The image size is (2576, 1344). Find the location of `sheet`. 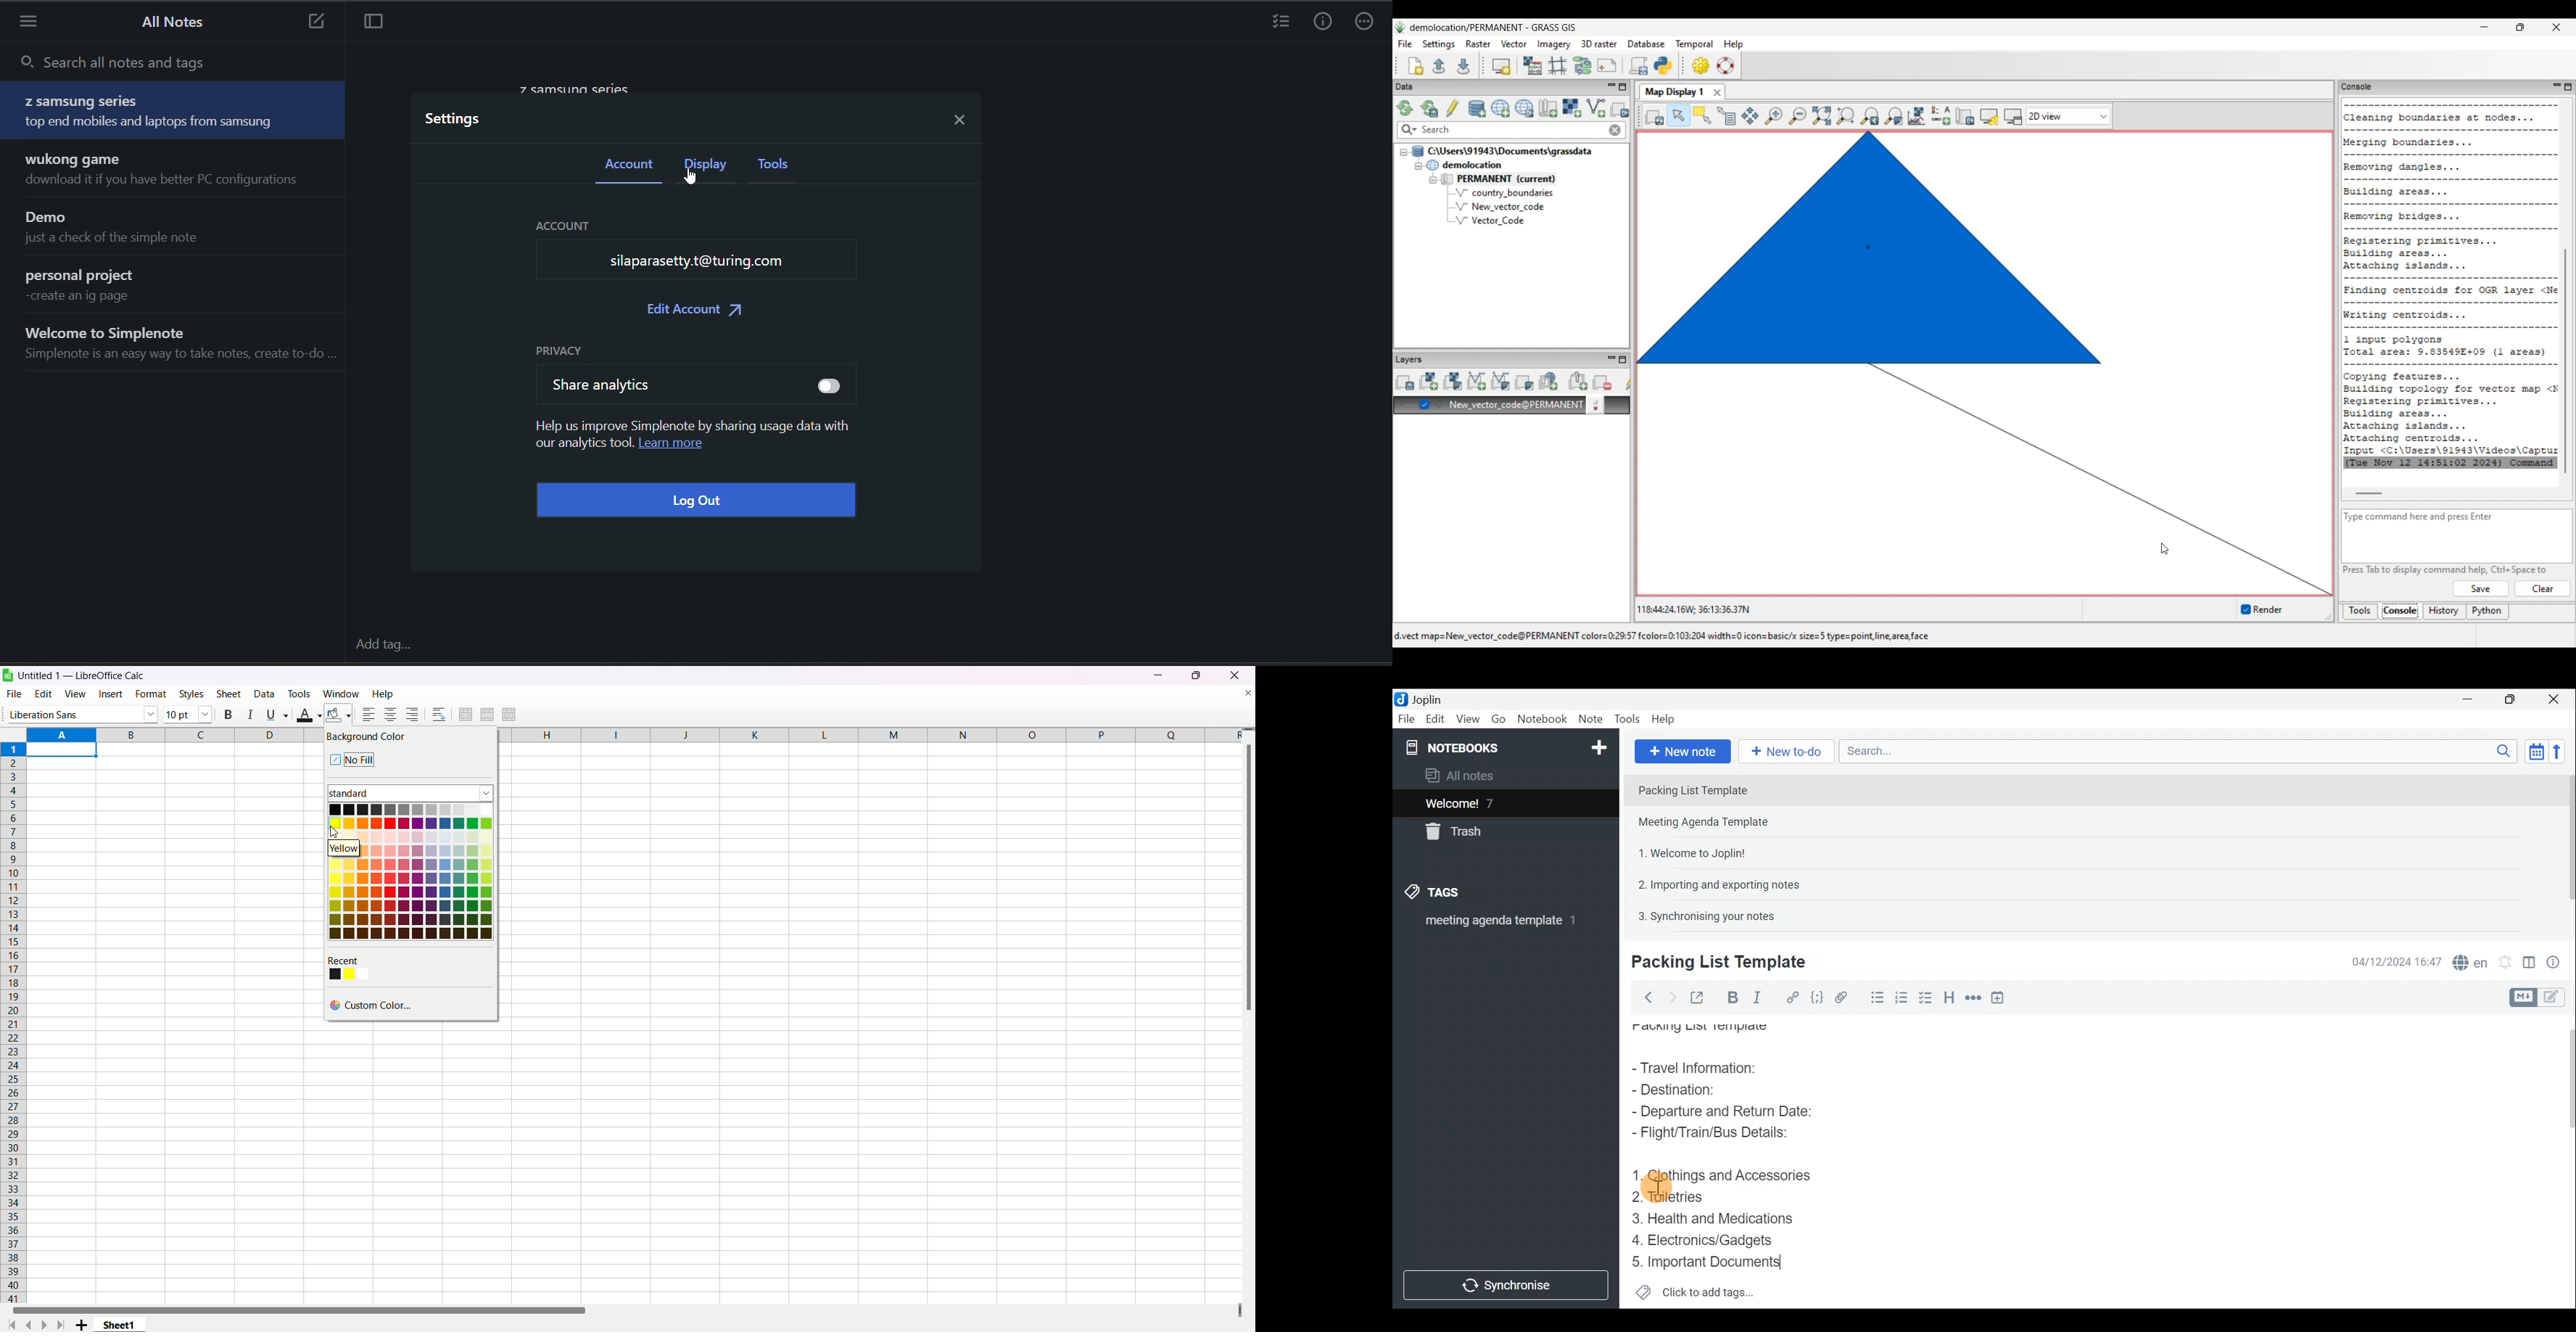

sheet is located at coordinates (230, 695).